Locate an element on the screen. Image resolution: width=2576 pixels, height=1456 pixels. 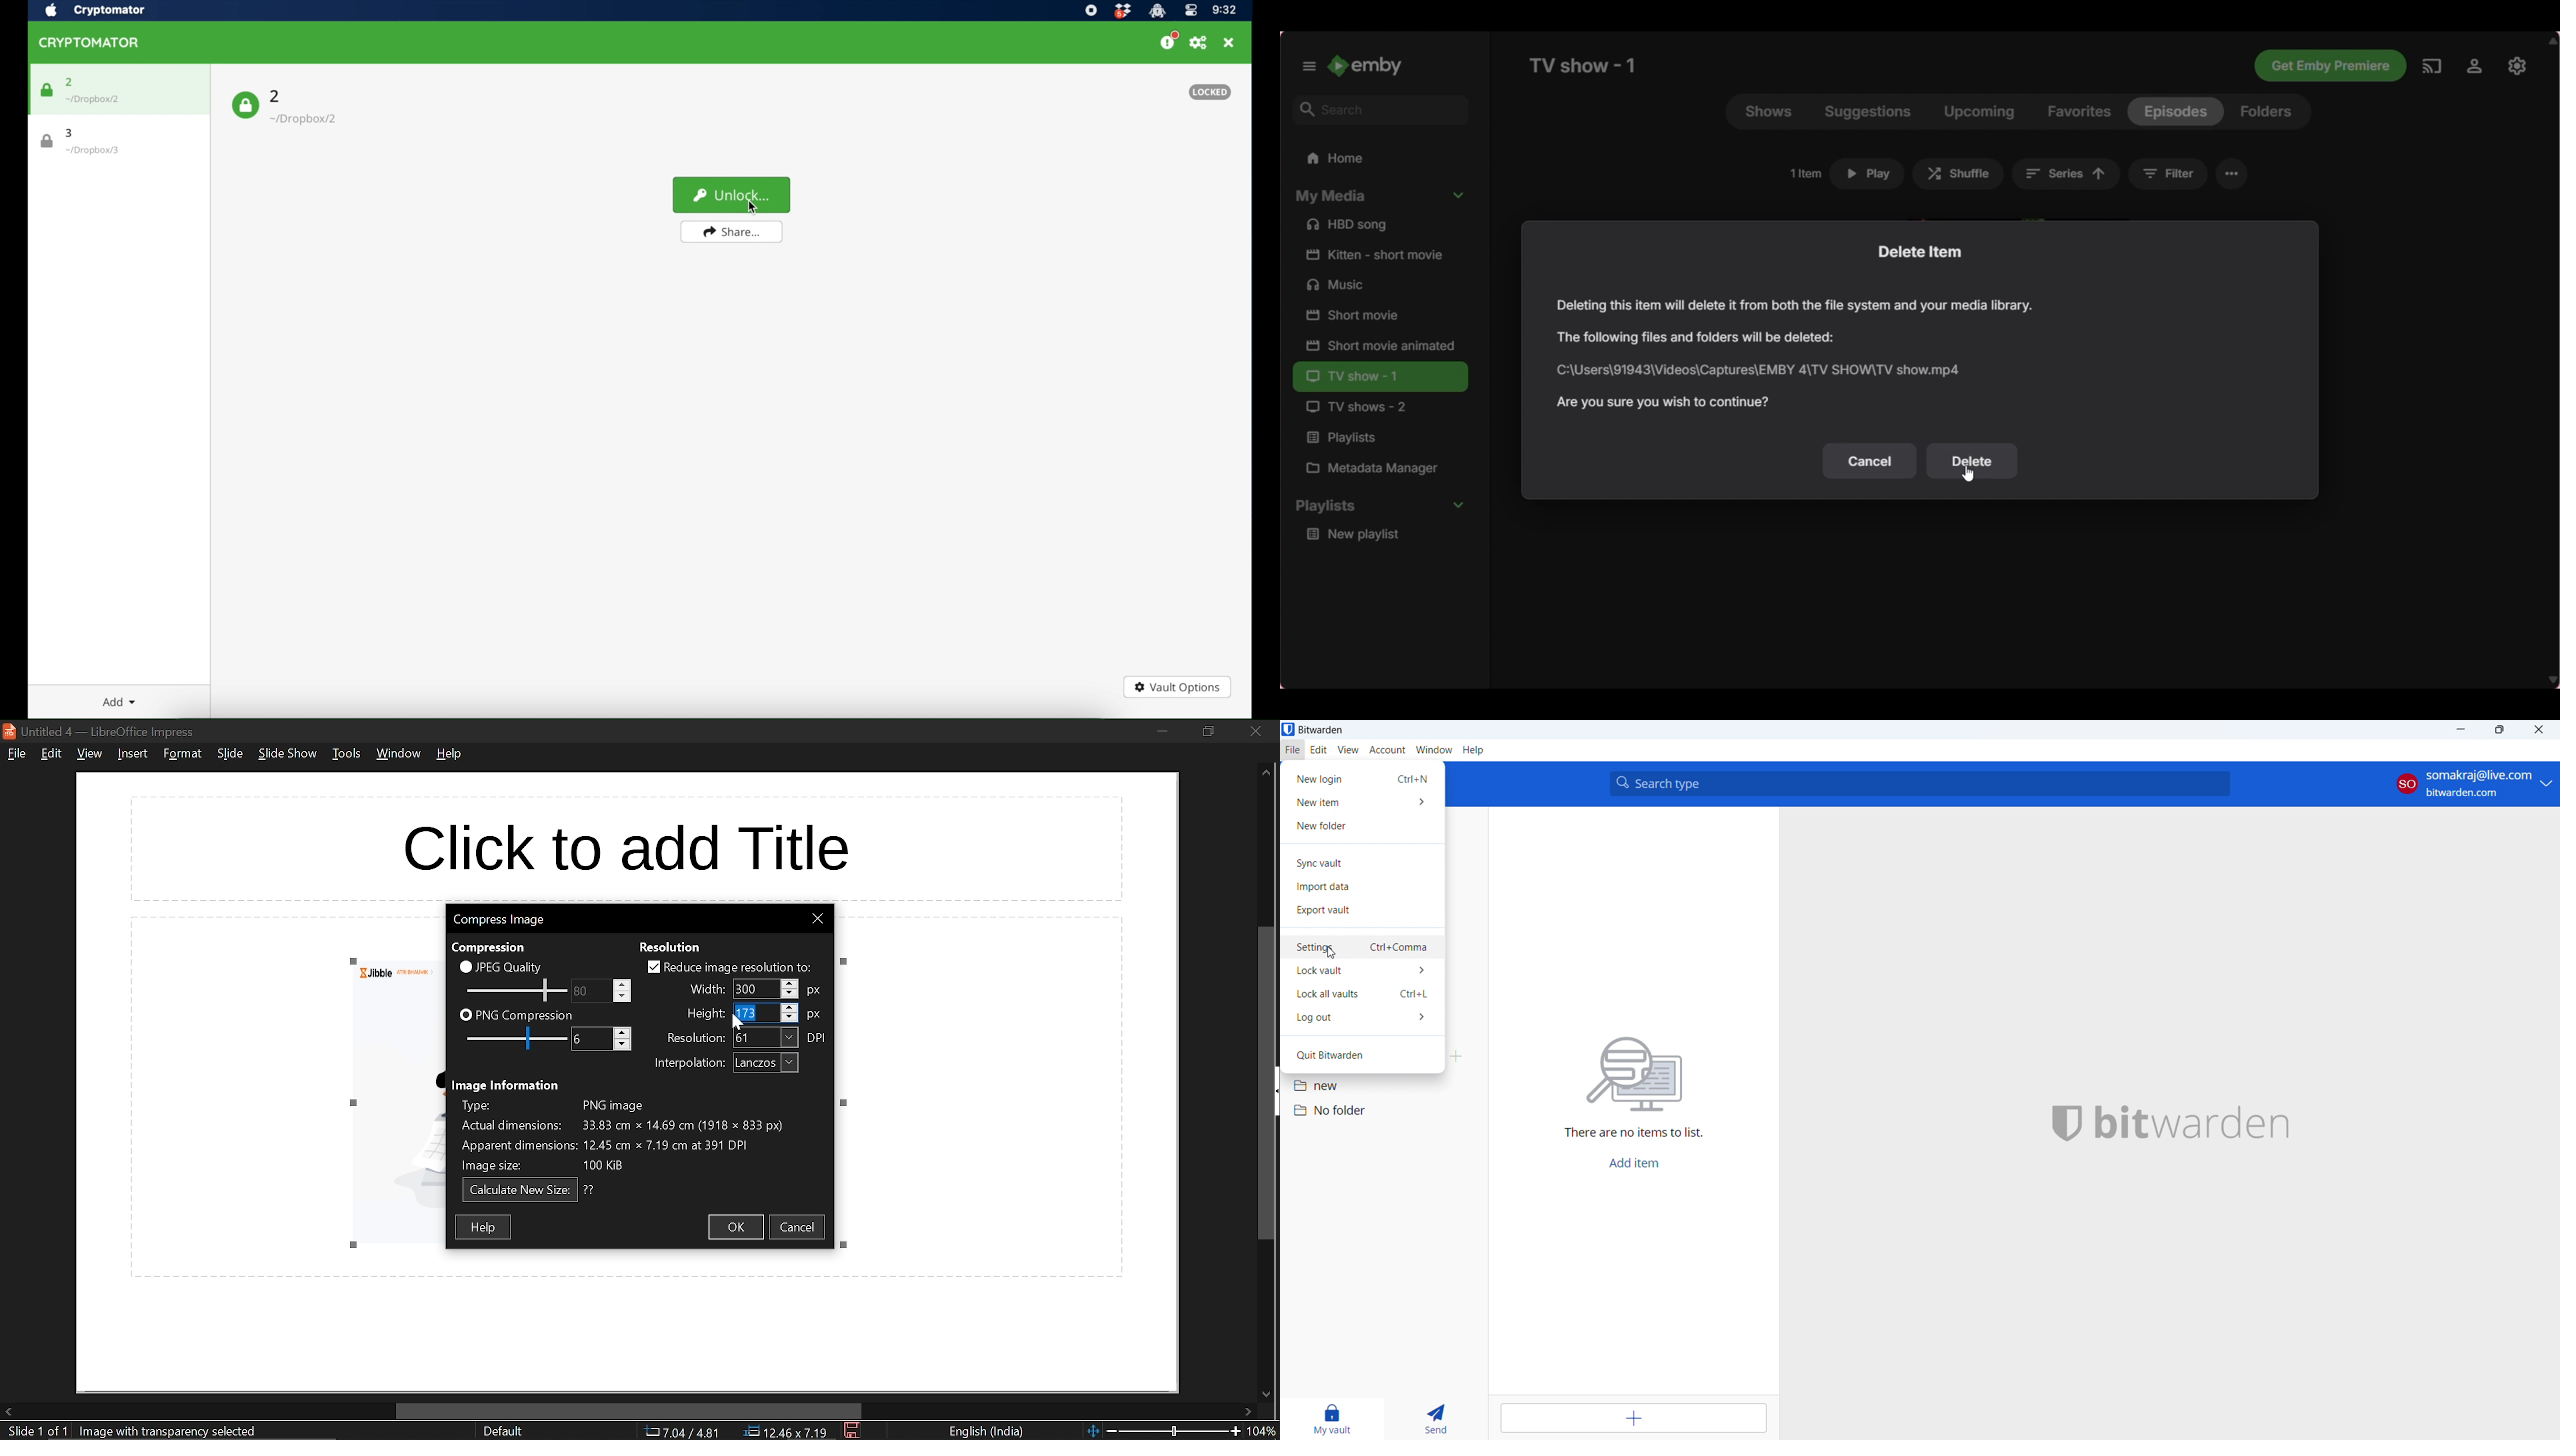
checkbox is located at coordinates (651, 966).